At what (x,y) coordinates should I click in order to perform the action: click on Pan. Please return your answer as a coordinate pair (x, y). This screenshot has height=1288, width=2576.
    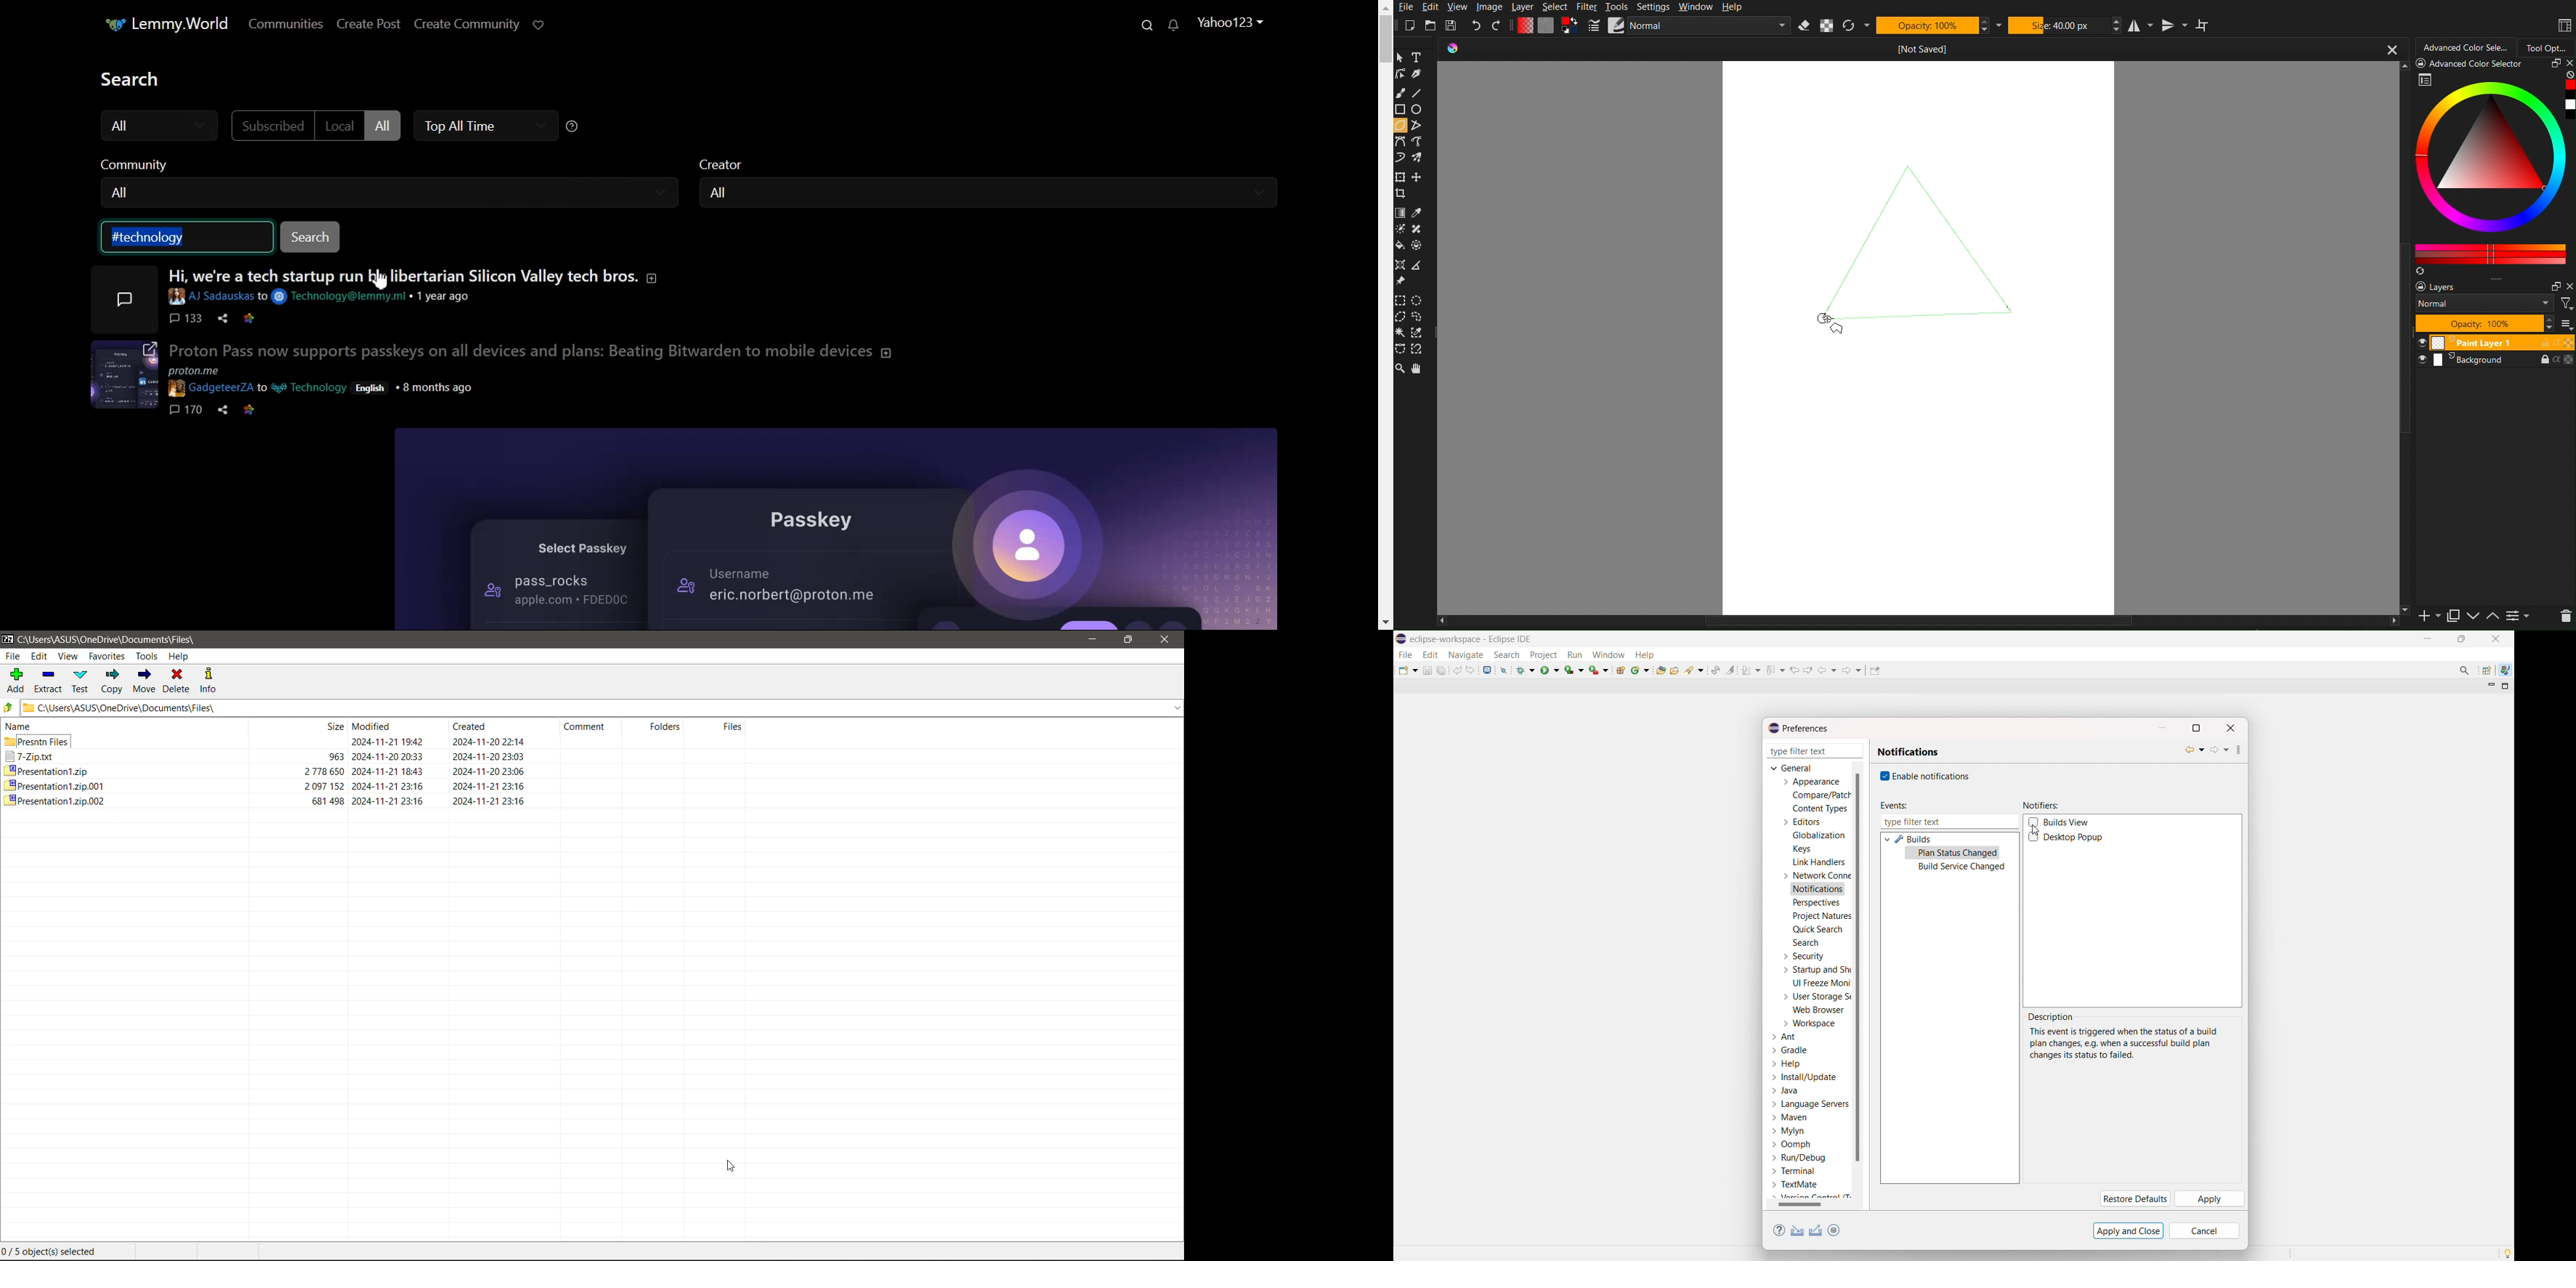
    Looking at the image, I should click on (1420, 370).